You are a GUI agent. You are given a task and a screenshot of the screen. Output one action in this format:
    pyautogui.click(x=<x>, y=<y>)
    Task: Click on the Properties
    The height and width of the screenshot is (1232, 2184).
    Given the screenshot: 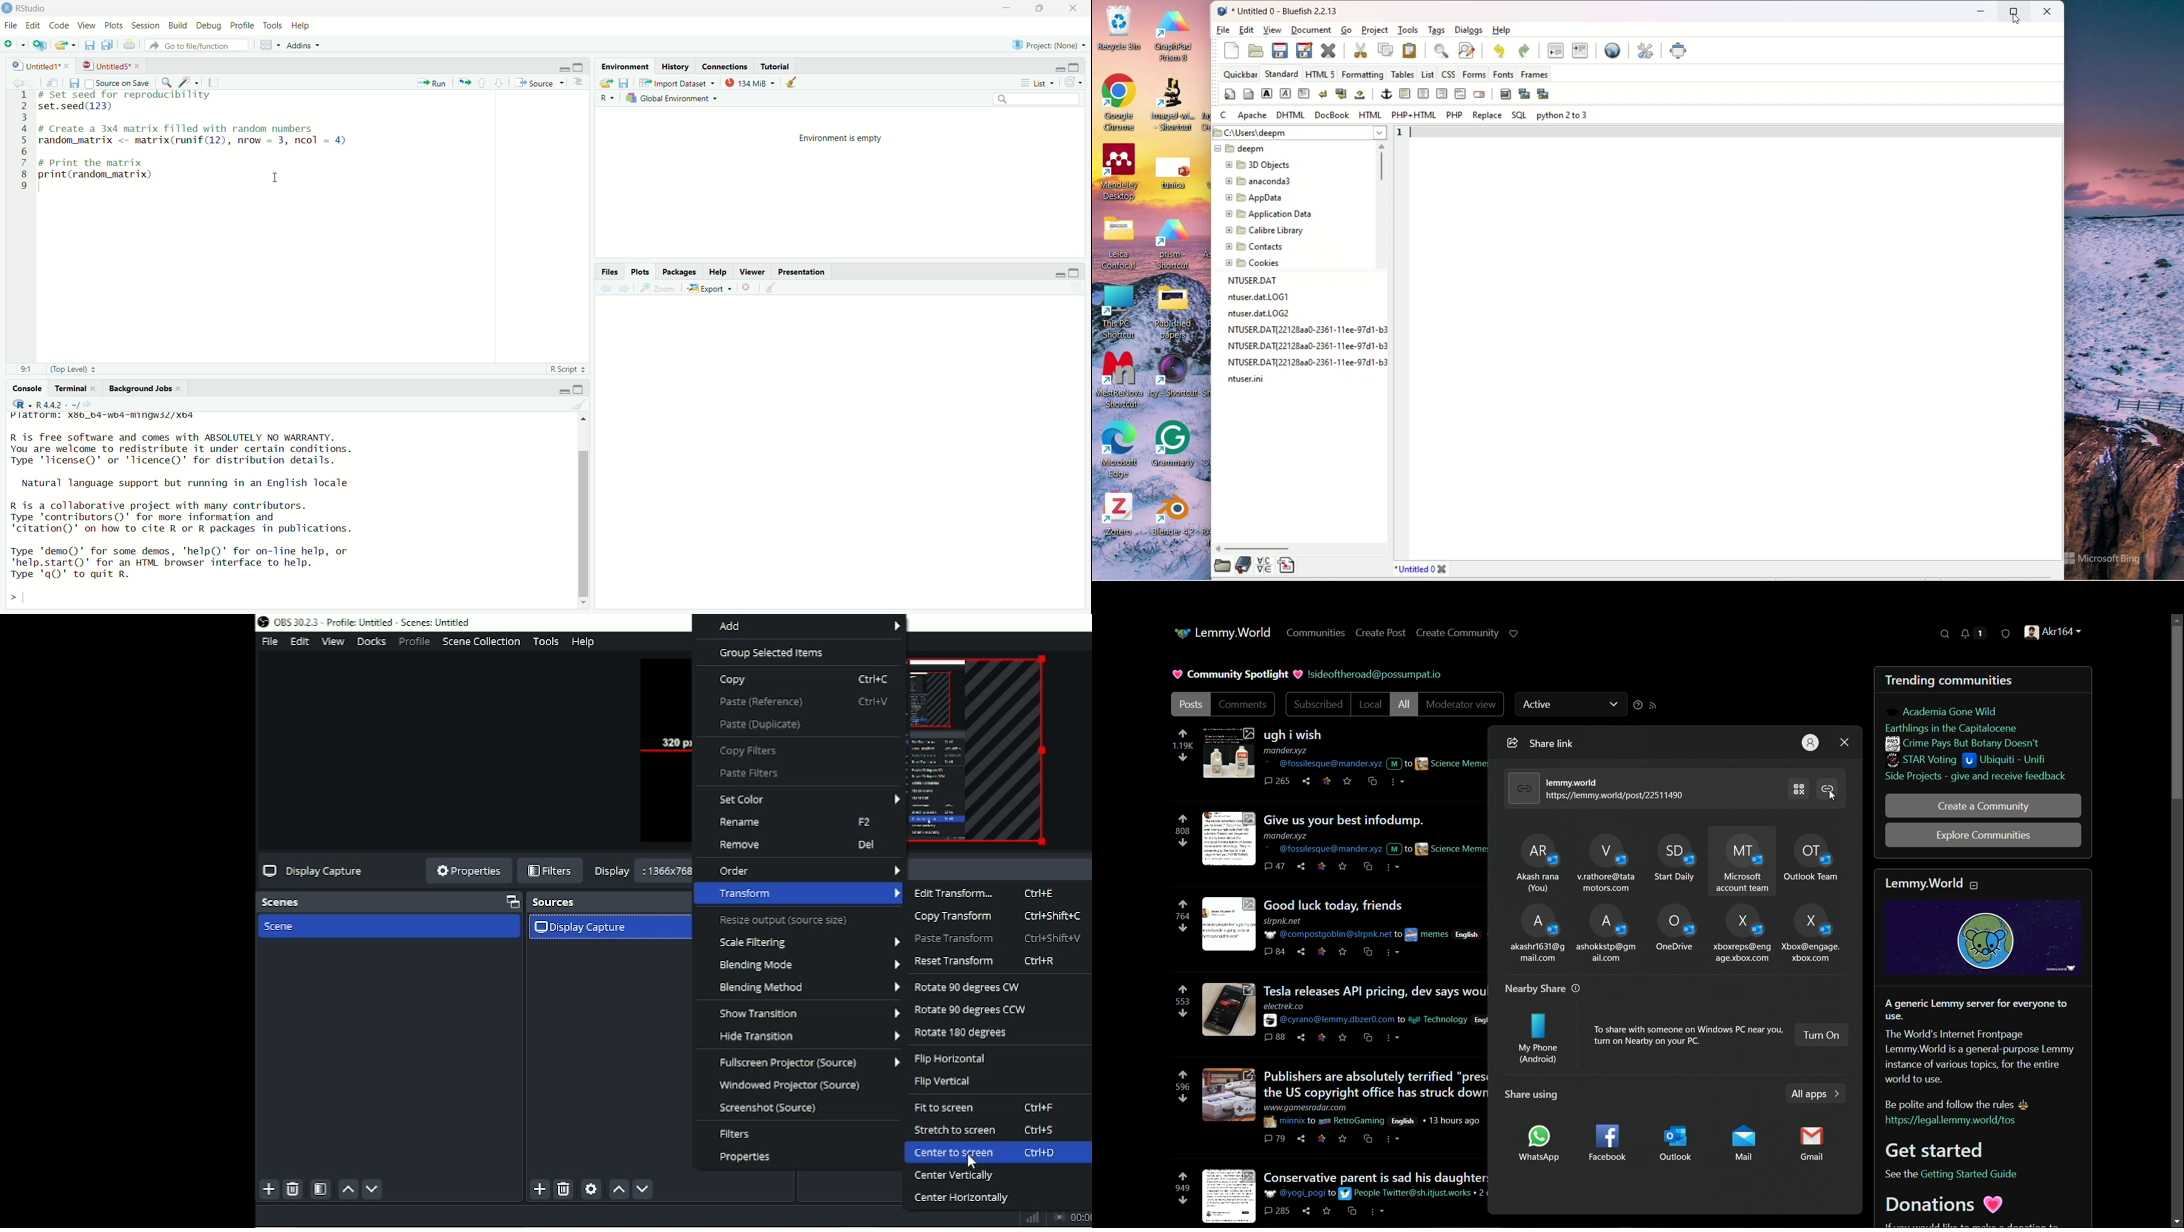 What is the action you would take?
    pyautogui.click(x=468, y=870)
    